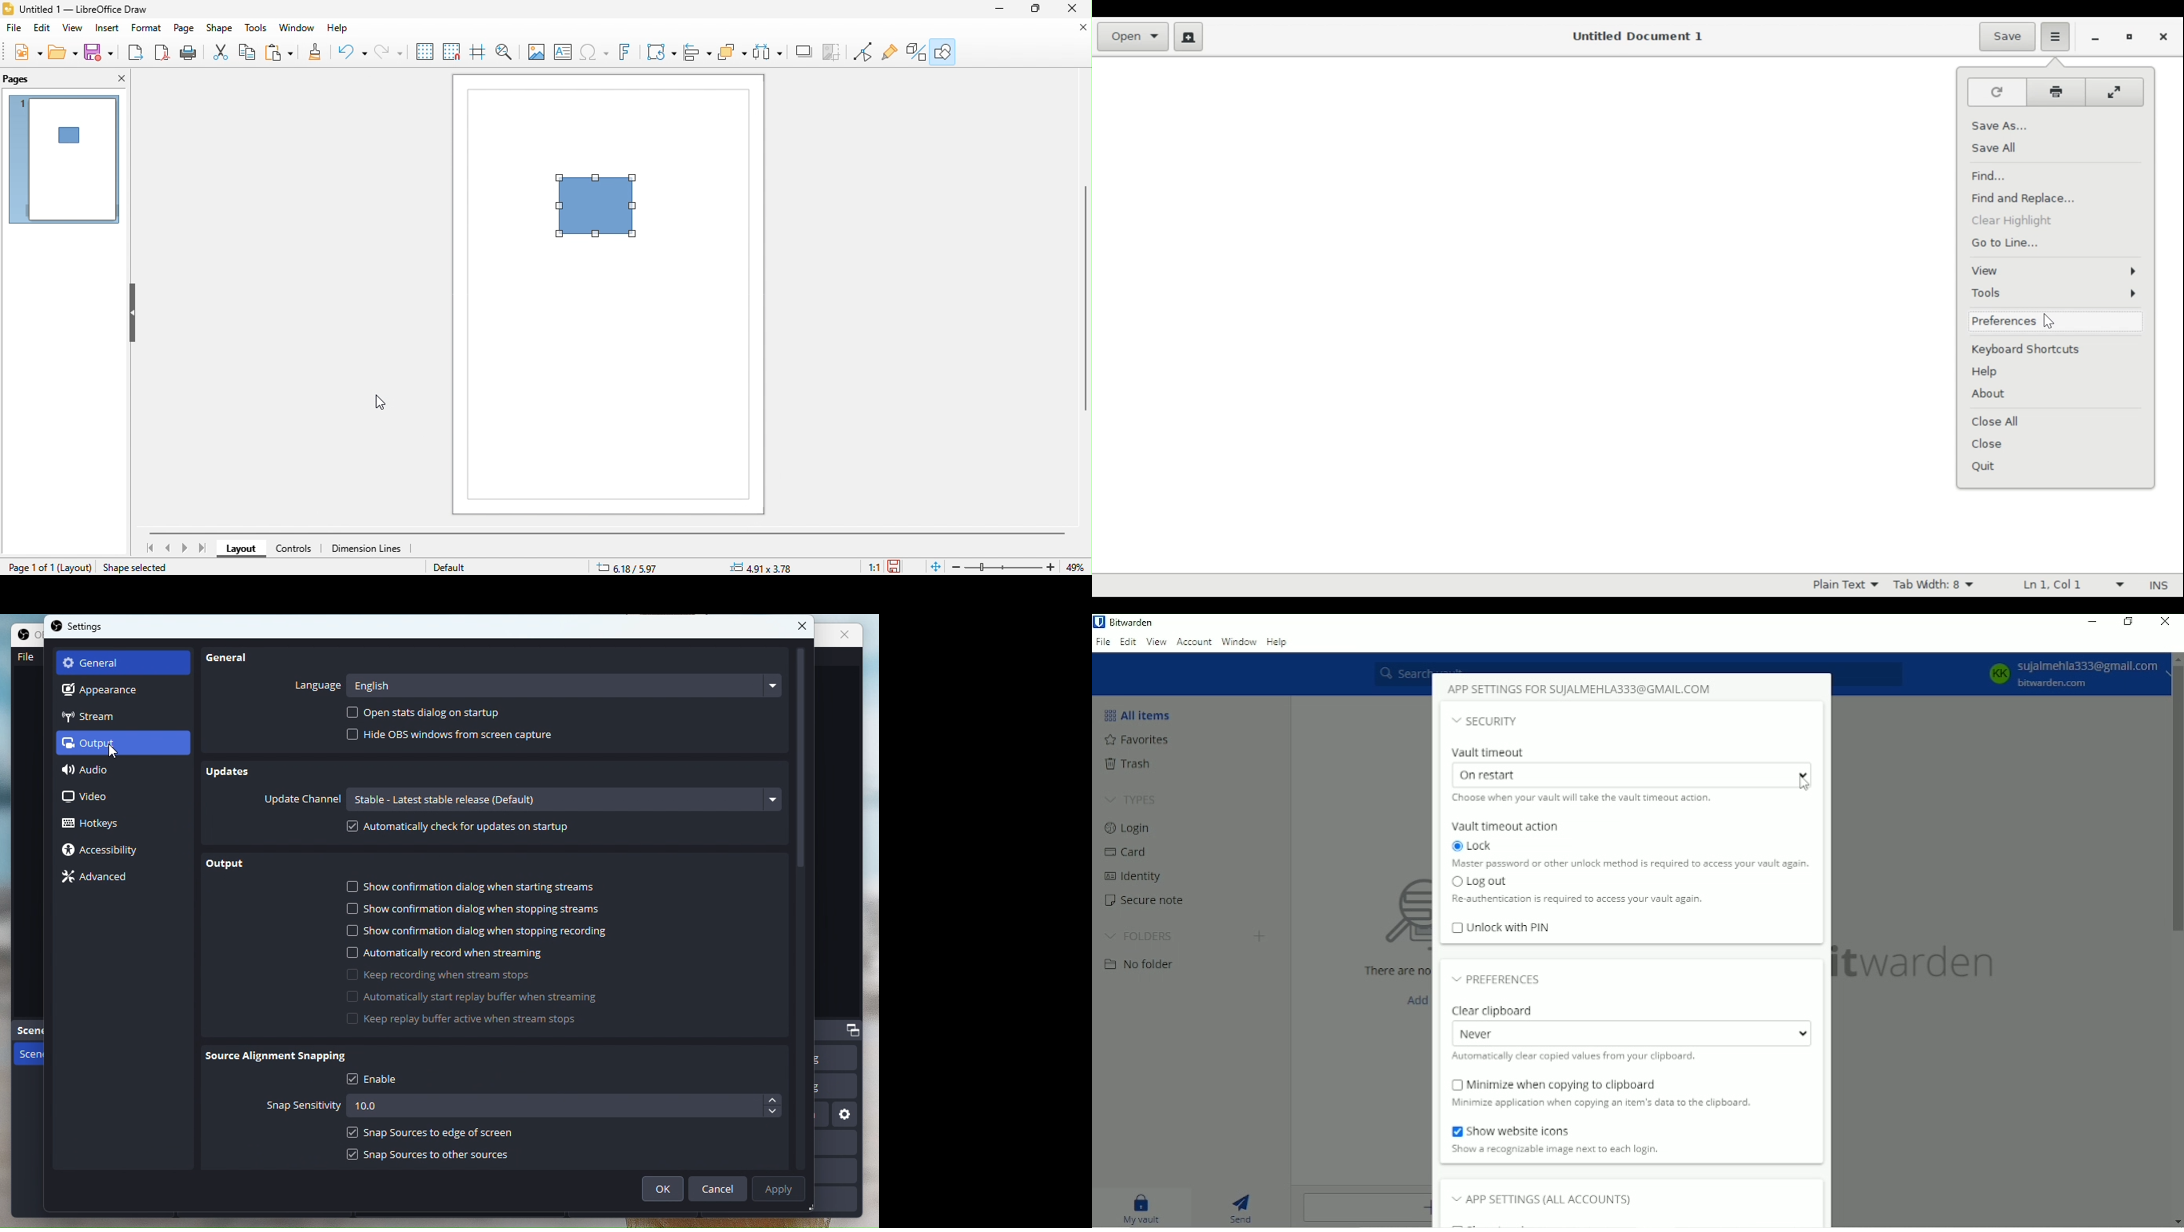  I want to click on Language, so click(317, 685).